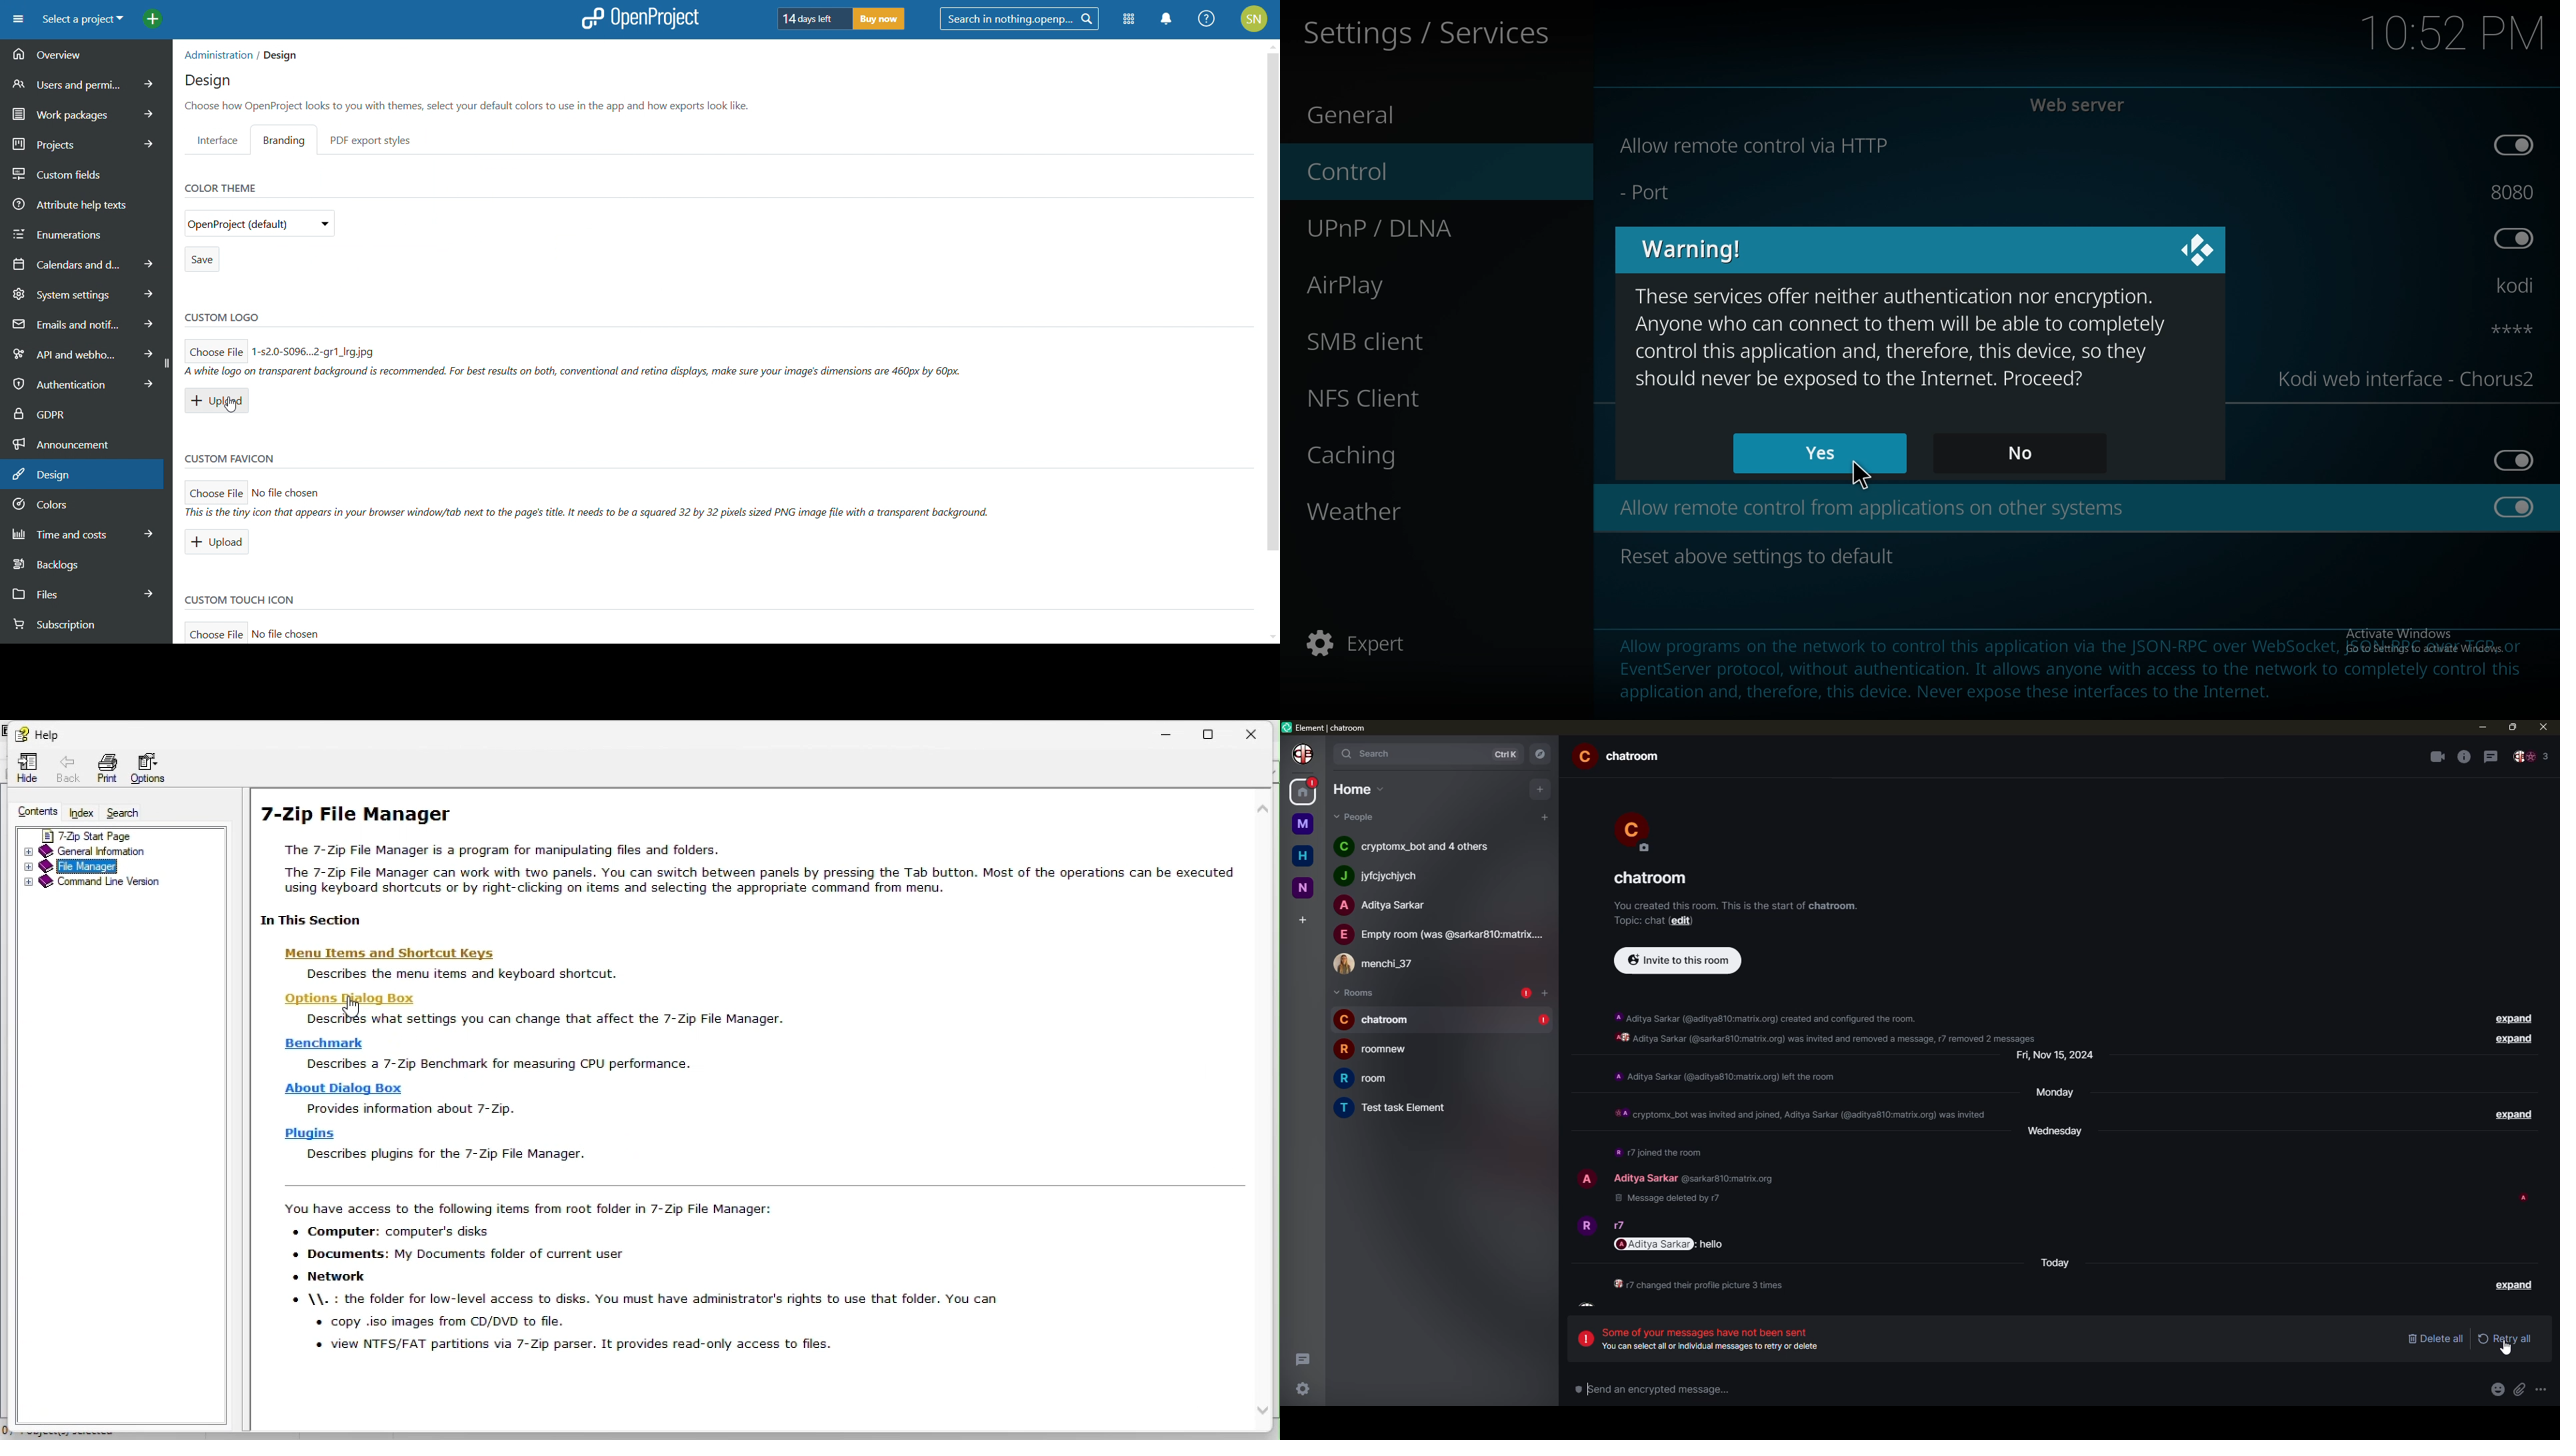 The height and width of the screenshot is (1456, 2576). I want to click on web interface, so click(2409, 379).